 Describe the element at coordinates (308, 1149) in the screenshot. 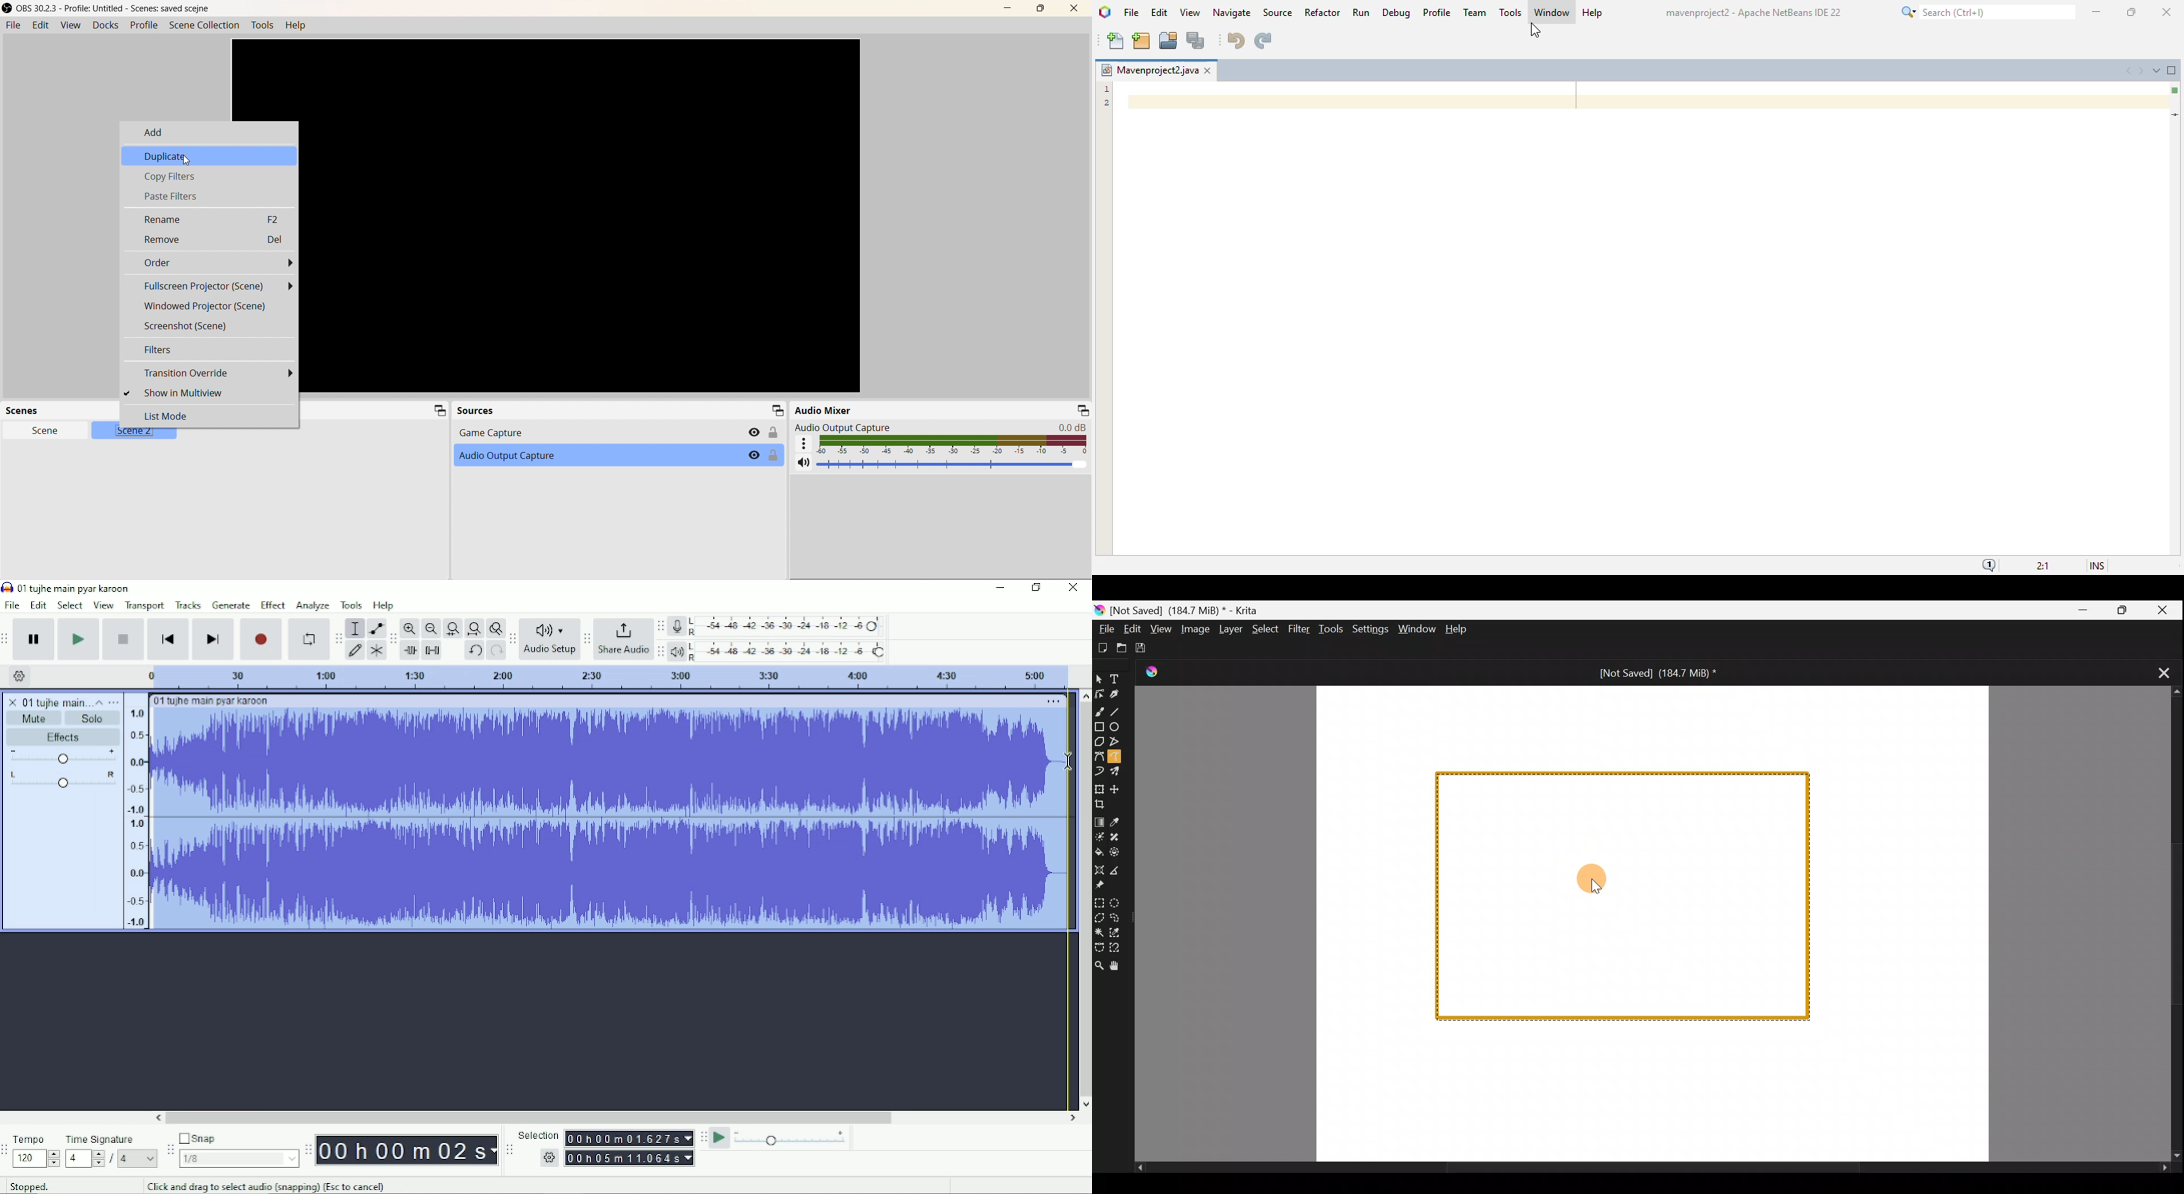

I see `Audacity time toolbar` at that location.